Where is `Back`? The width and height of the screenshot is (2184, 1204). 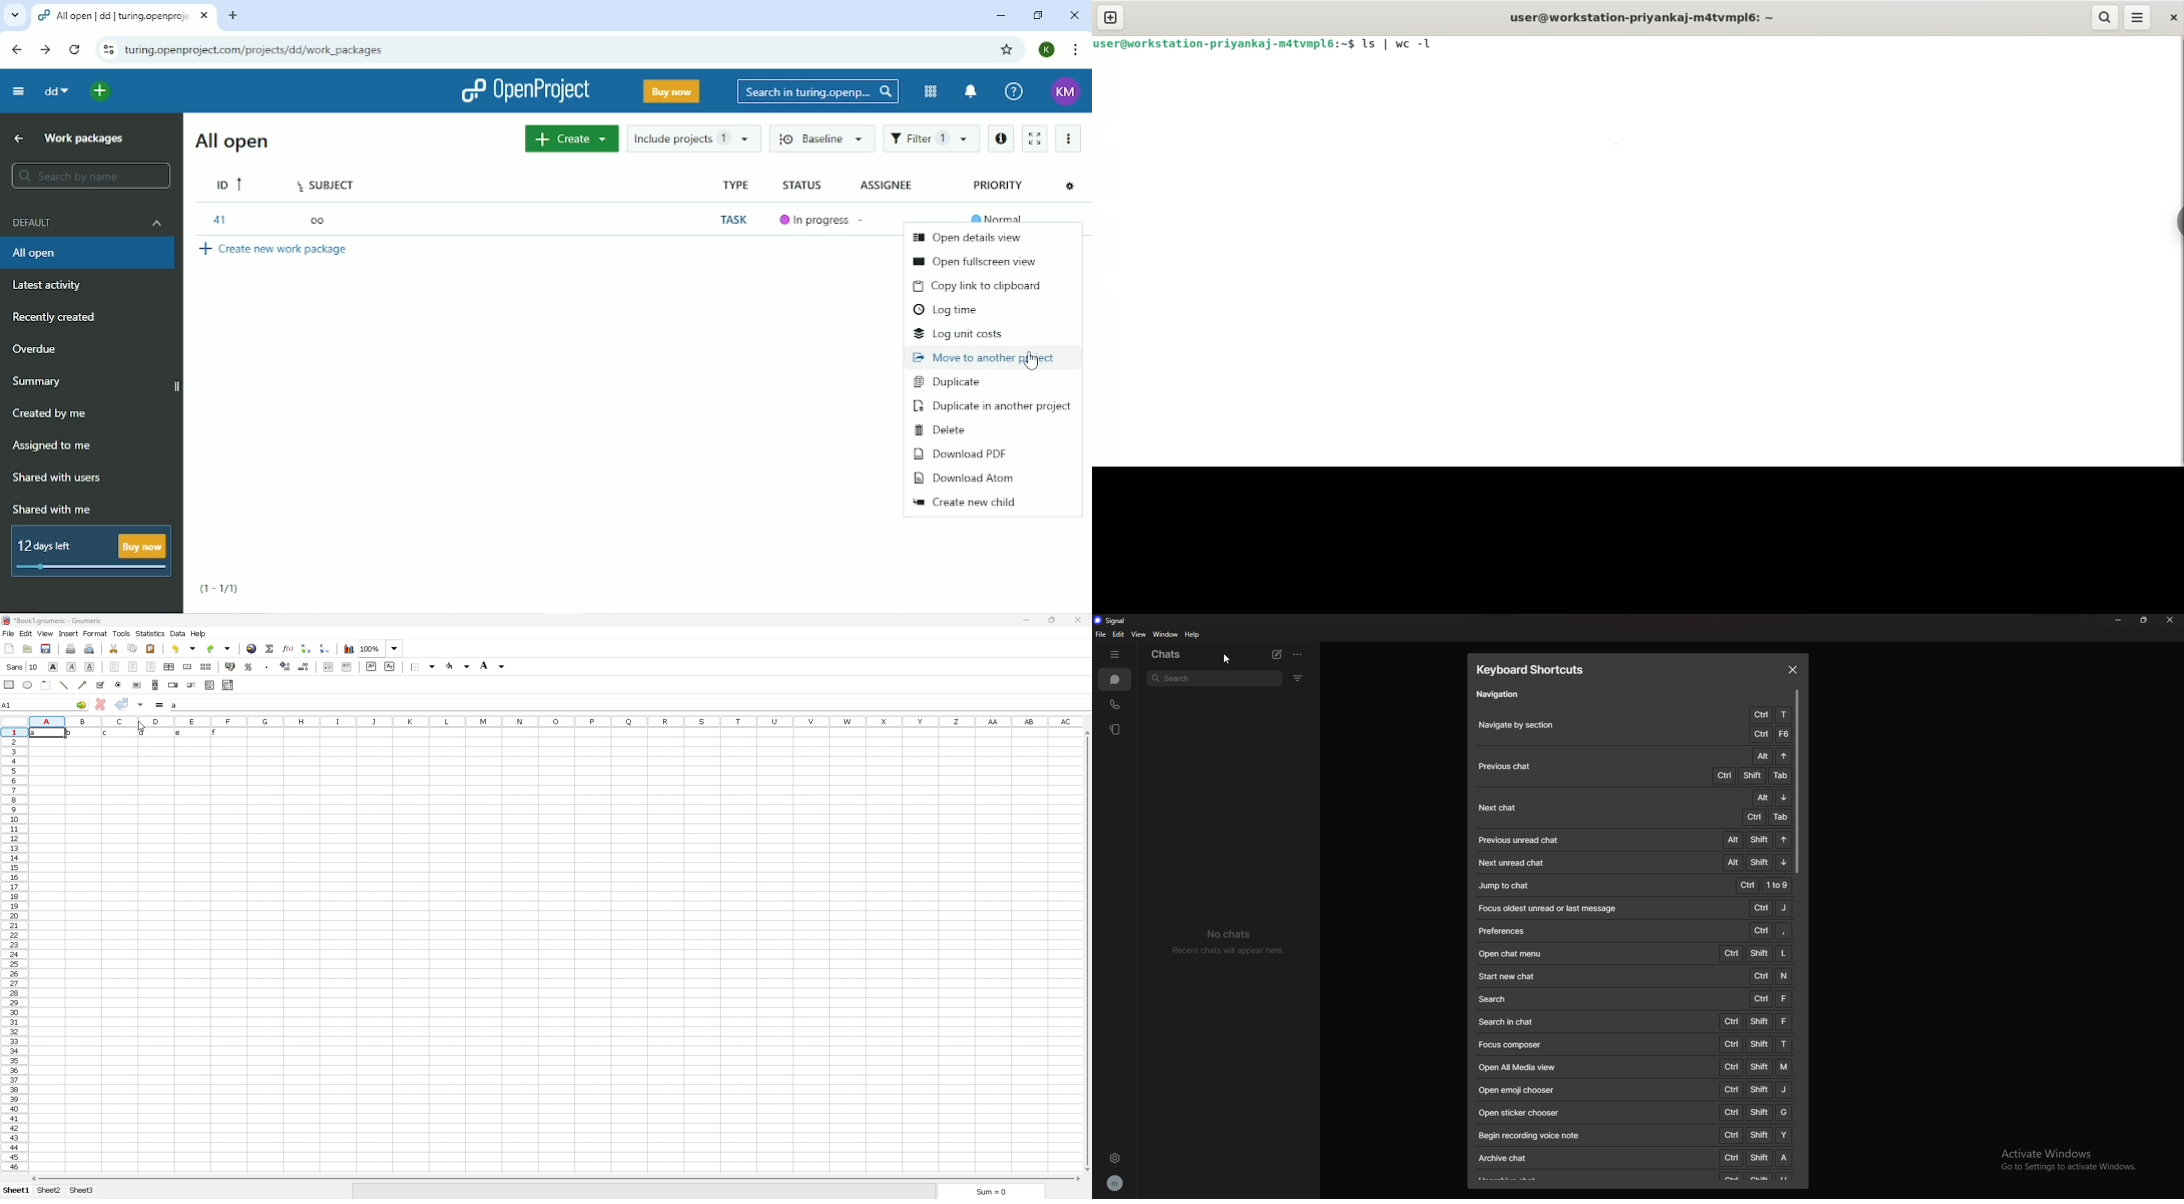 Back is located at coordinates (16, 49).